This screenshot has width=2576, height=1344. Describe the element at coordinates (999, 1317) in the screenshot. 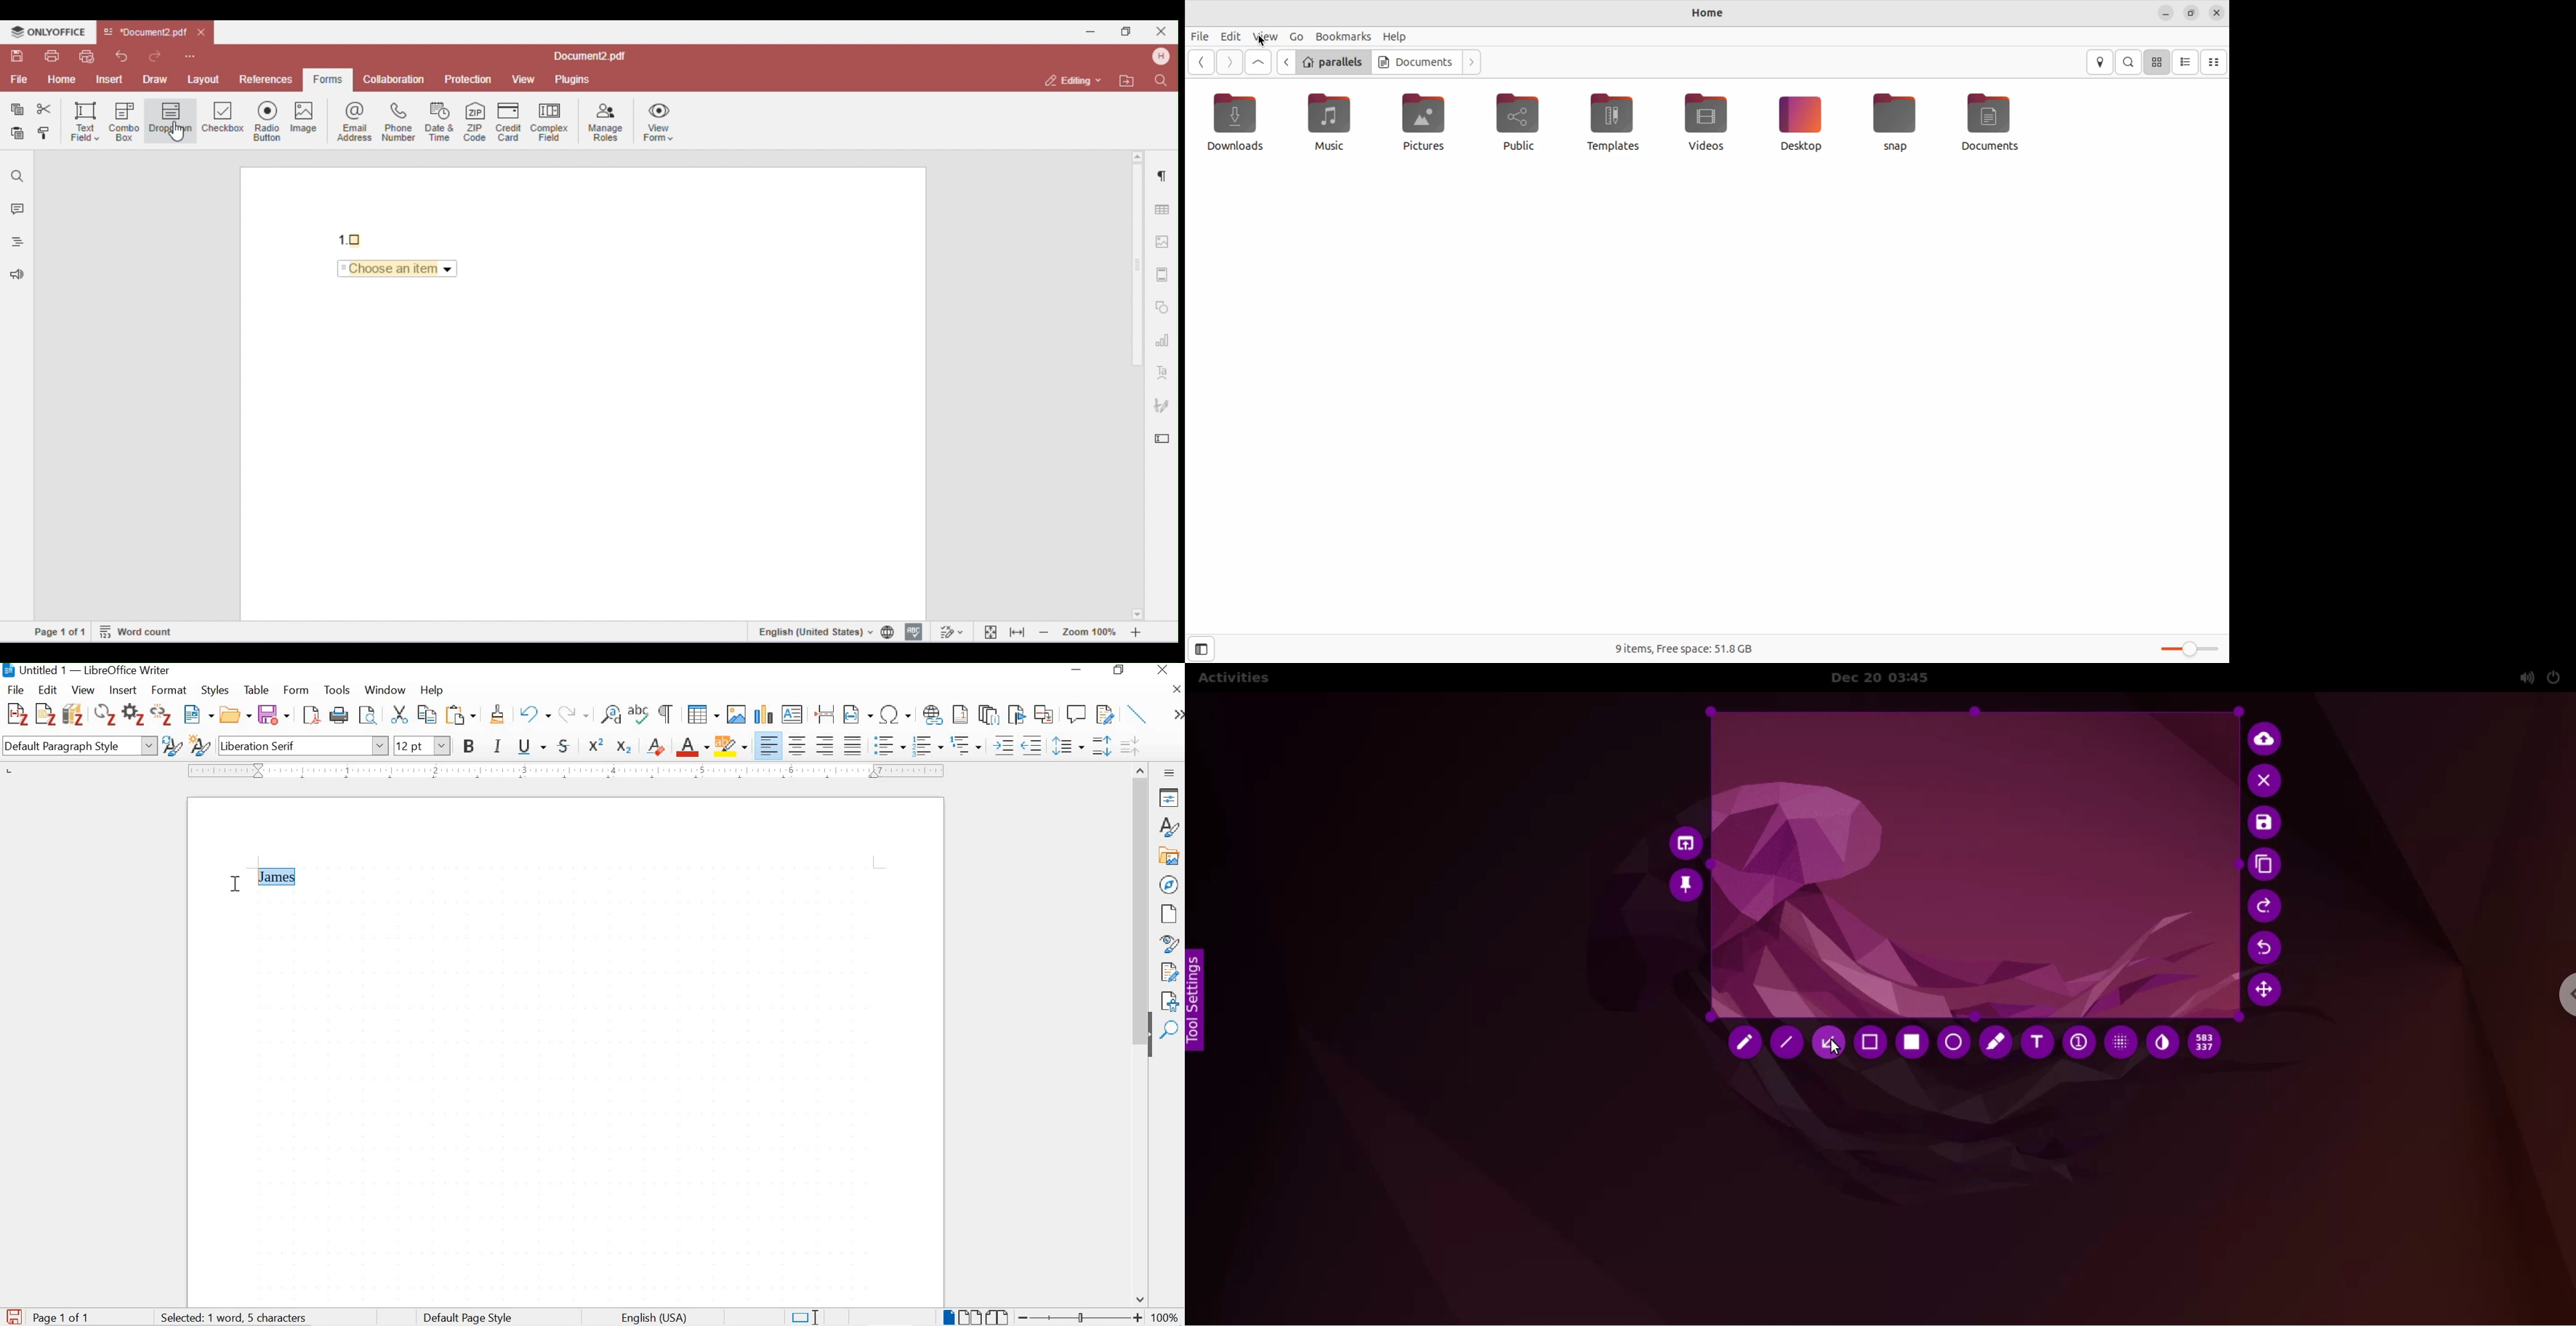

I see `book view` at that location.